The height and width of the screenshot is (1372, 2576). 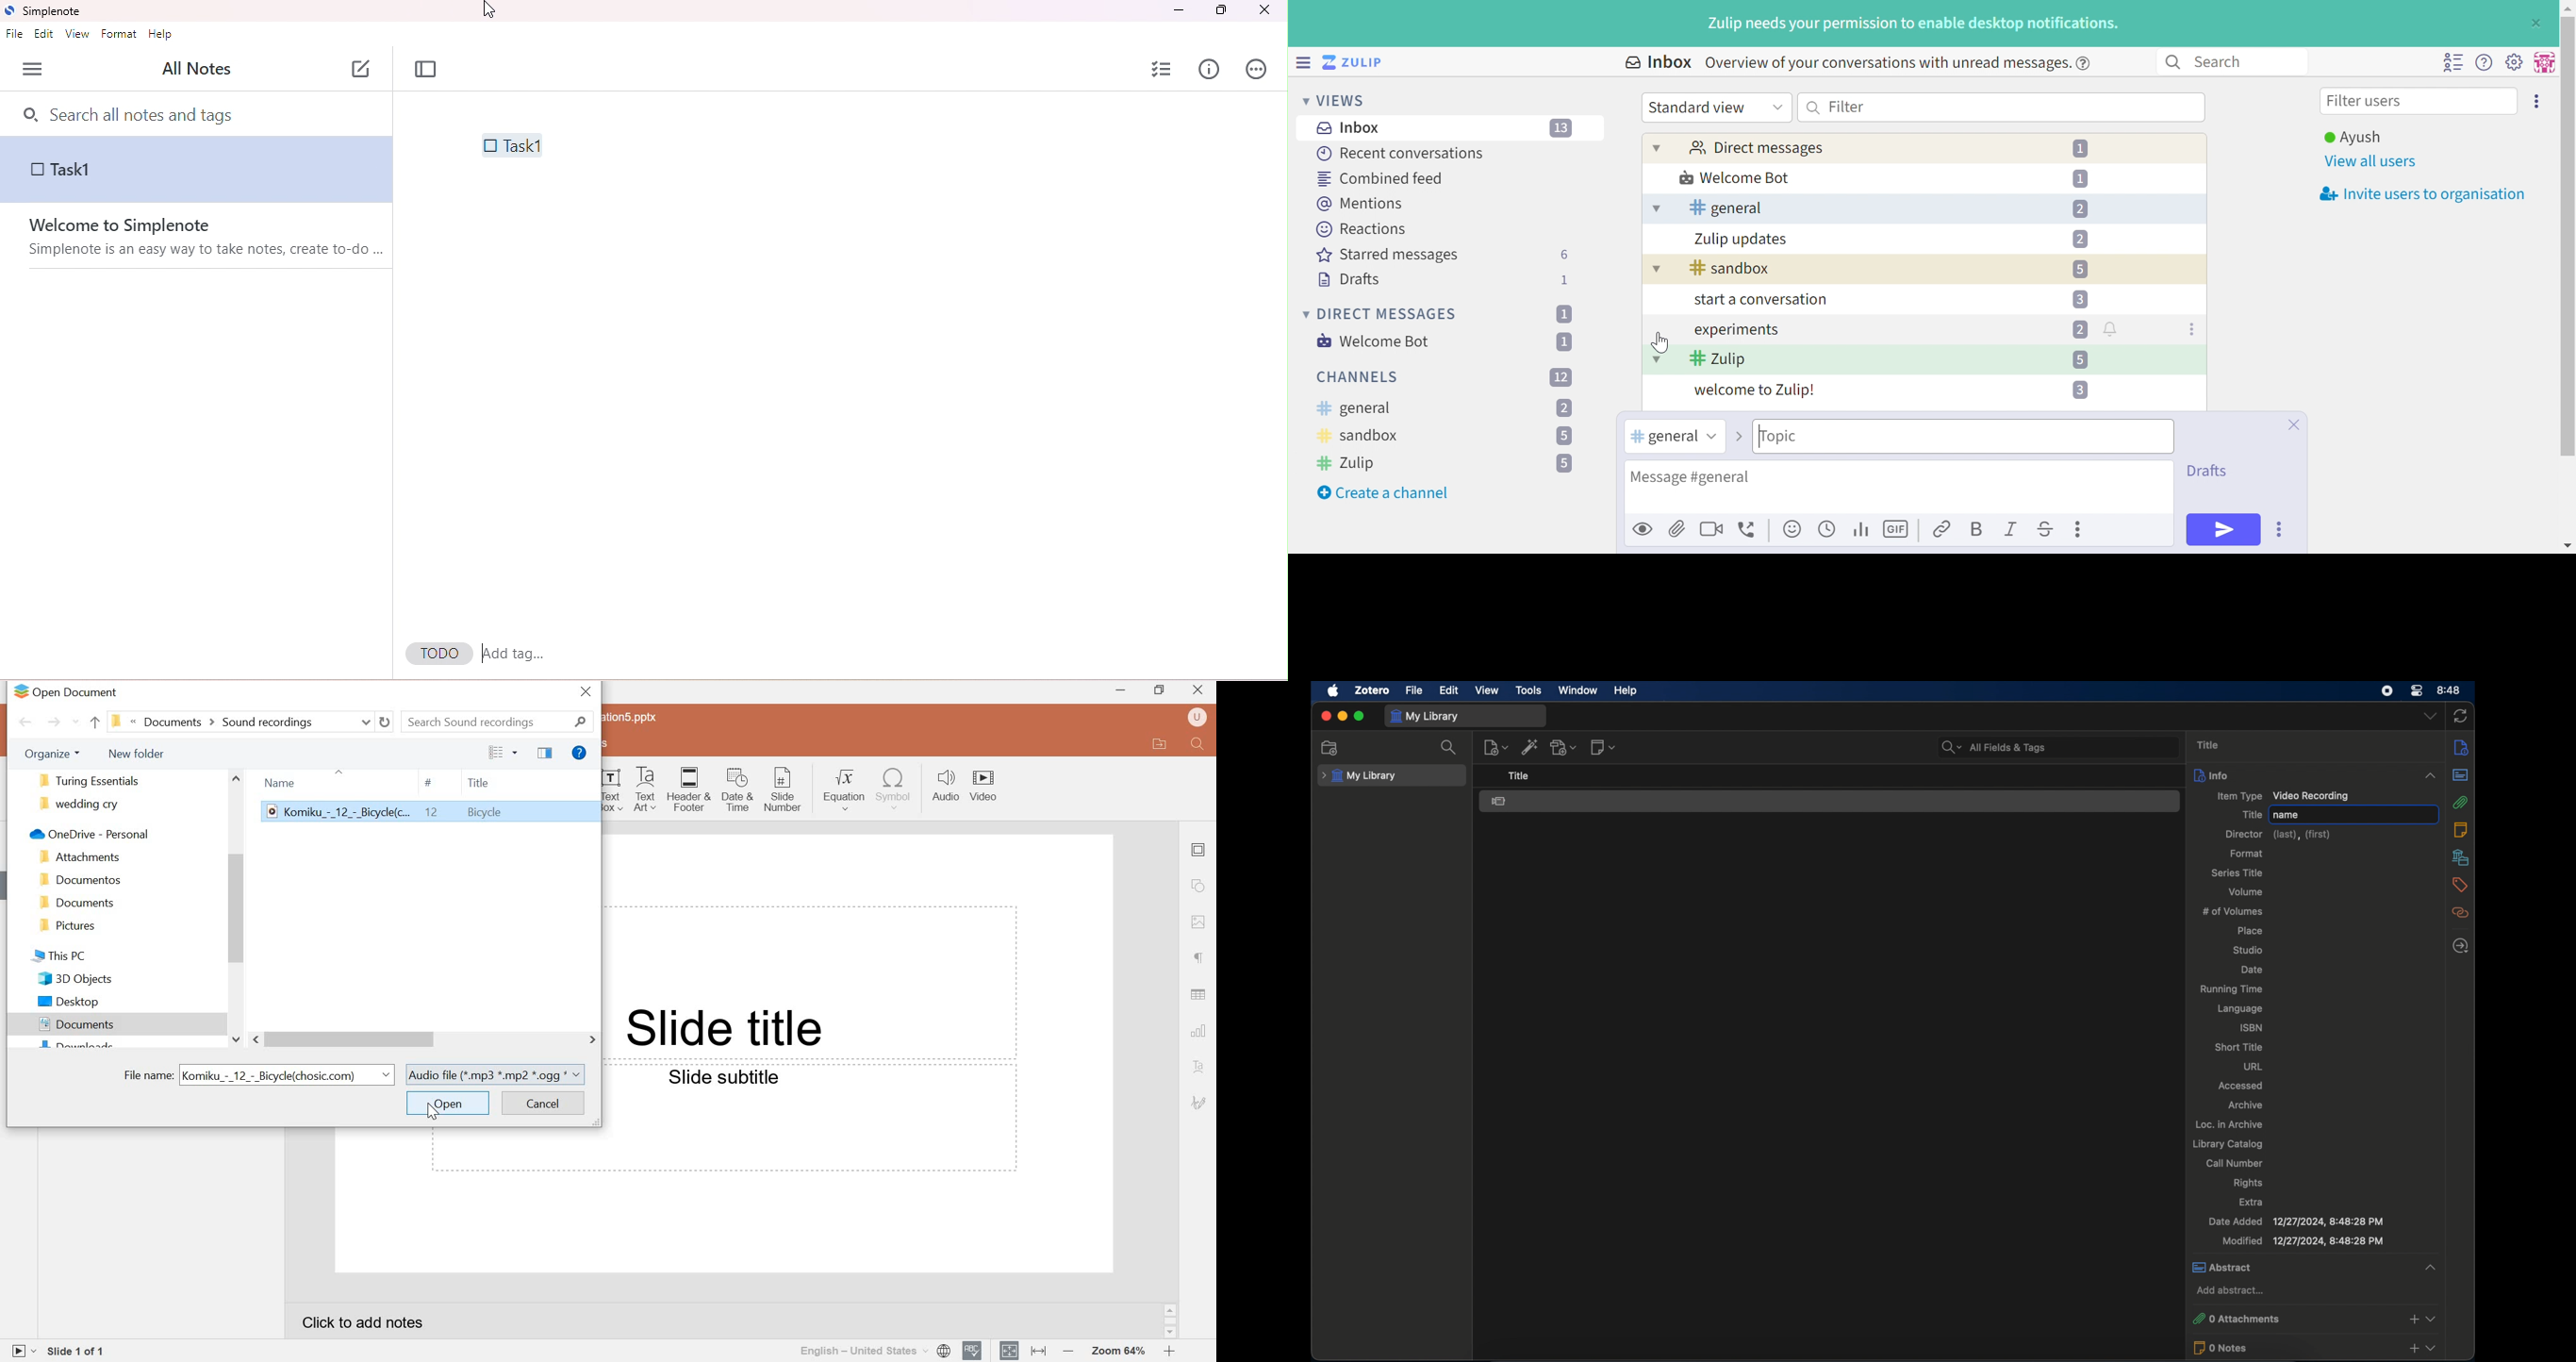 What do you see at coordinates (2460, 802) in the screenshot?
I see `attachments` at bounding box center [2460, 802].